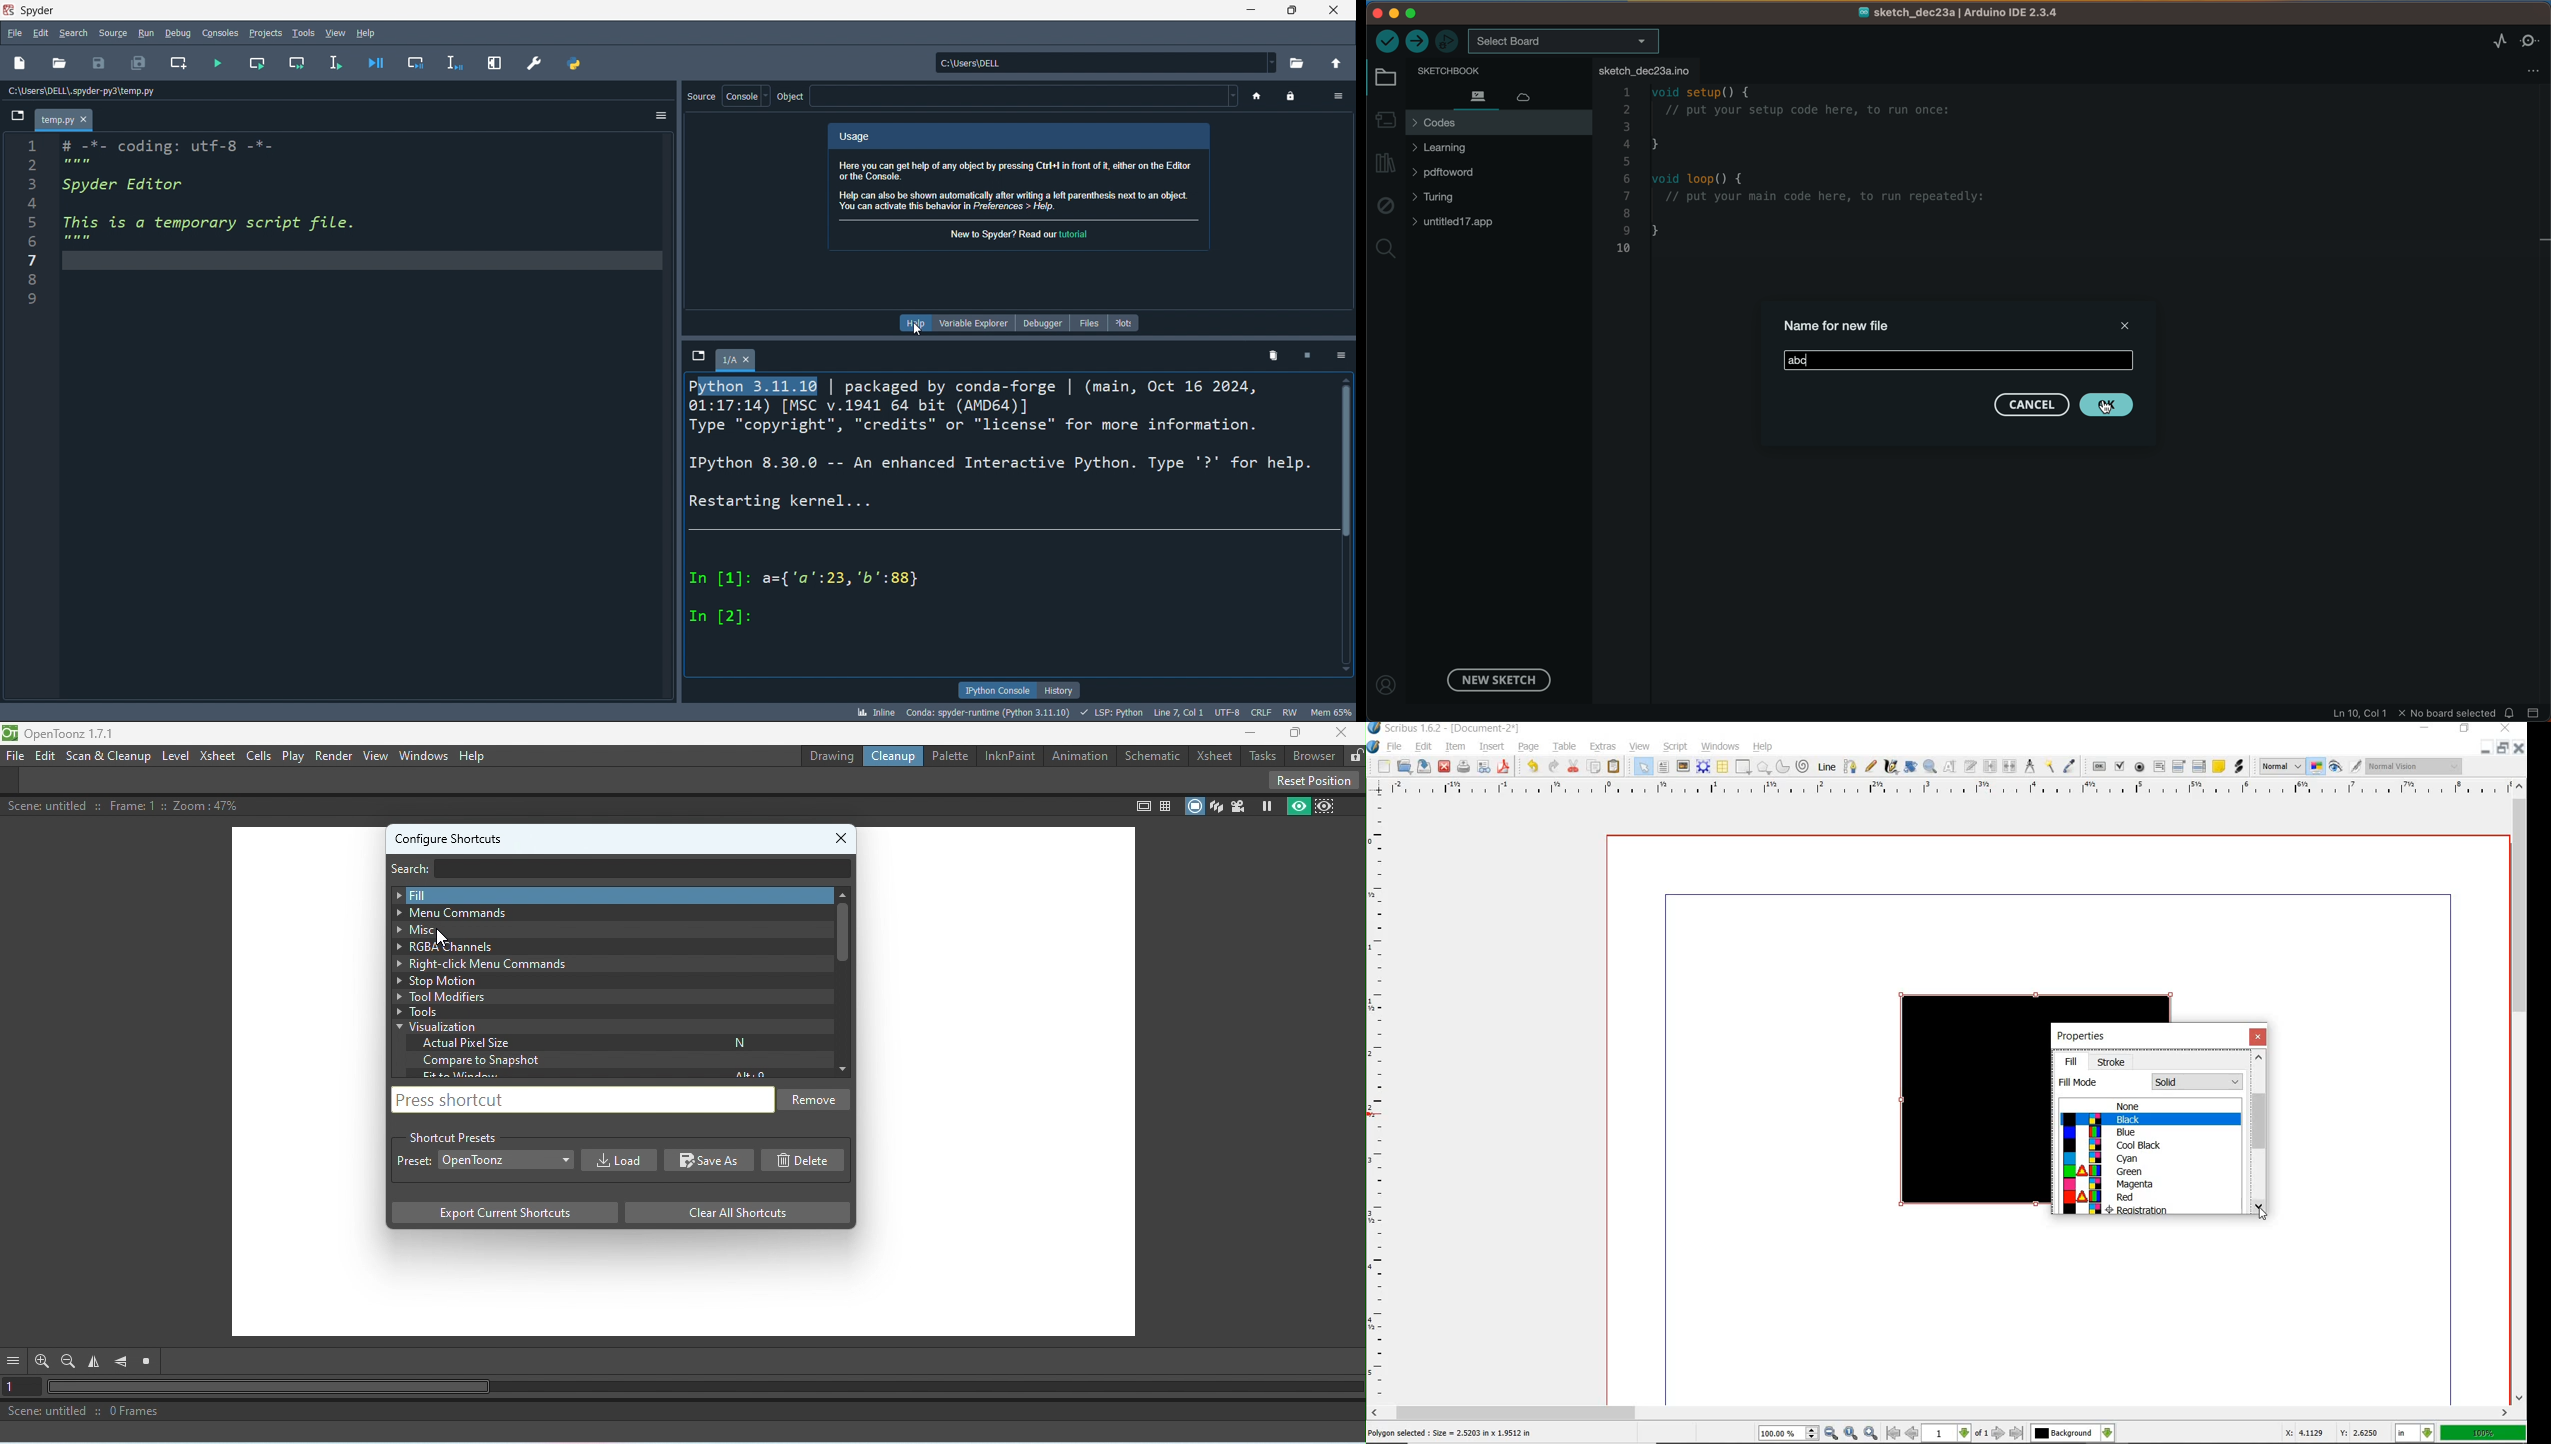  Describe the element at coordinates (1330, 714) in the screenshot. I see `mem65%` at that location.